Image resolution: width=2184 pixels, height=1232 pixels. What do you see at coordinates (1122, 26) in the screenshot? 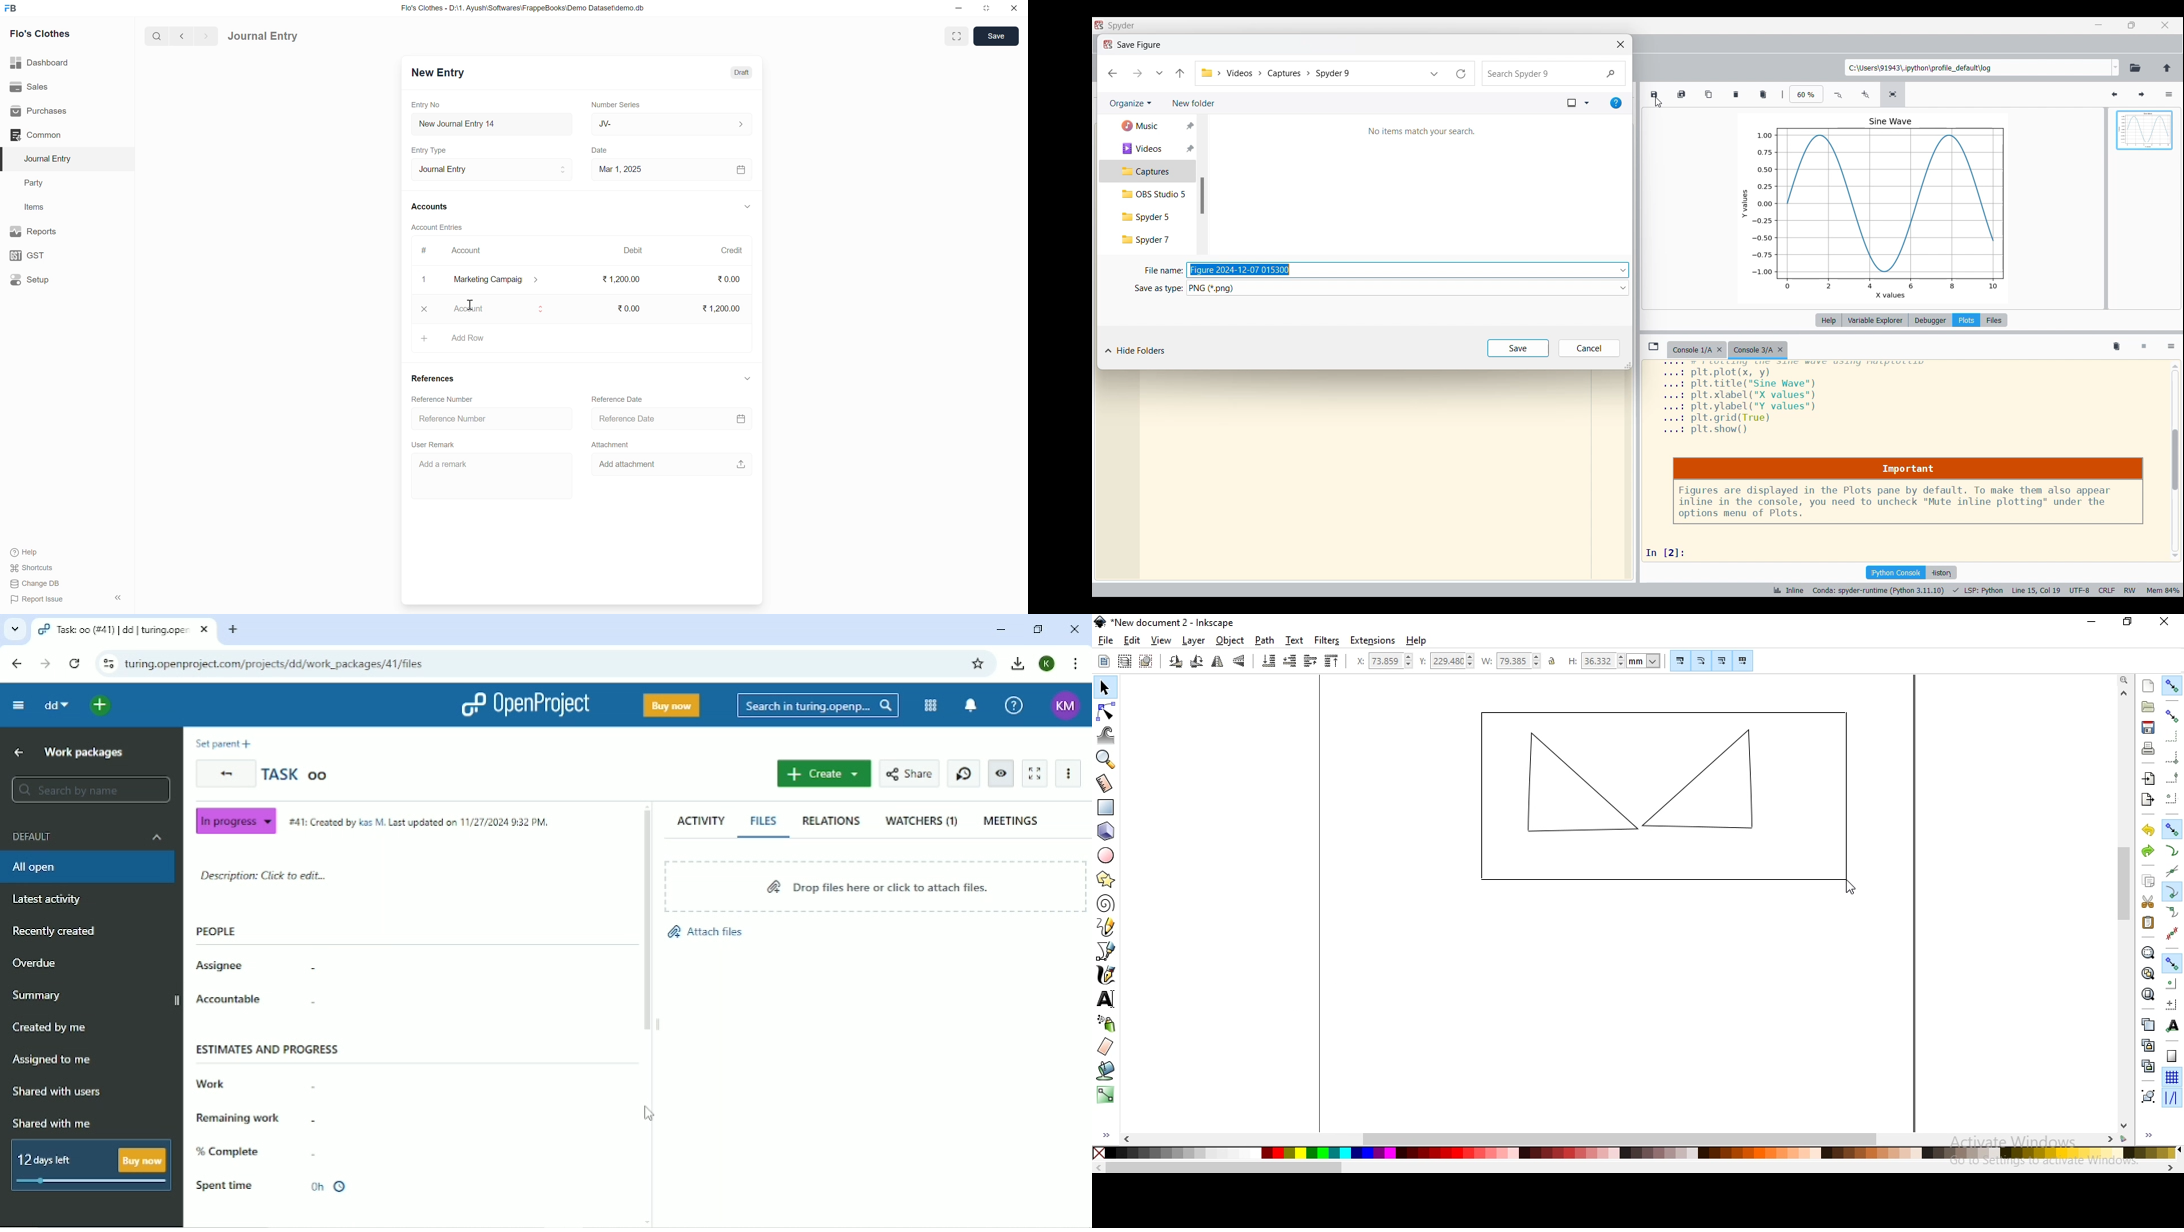
I see `title bar` at bounding box center [1122, 26].